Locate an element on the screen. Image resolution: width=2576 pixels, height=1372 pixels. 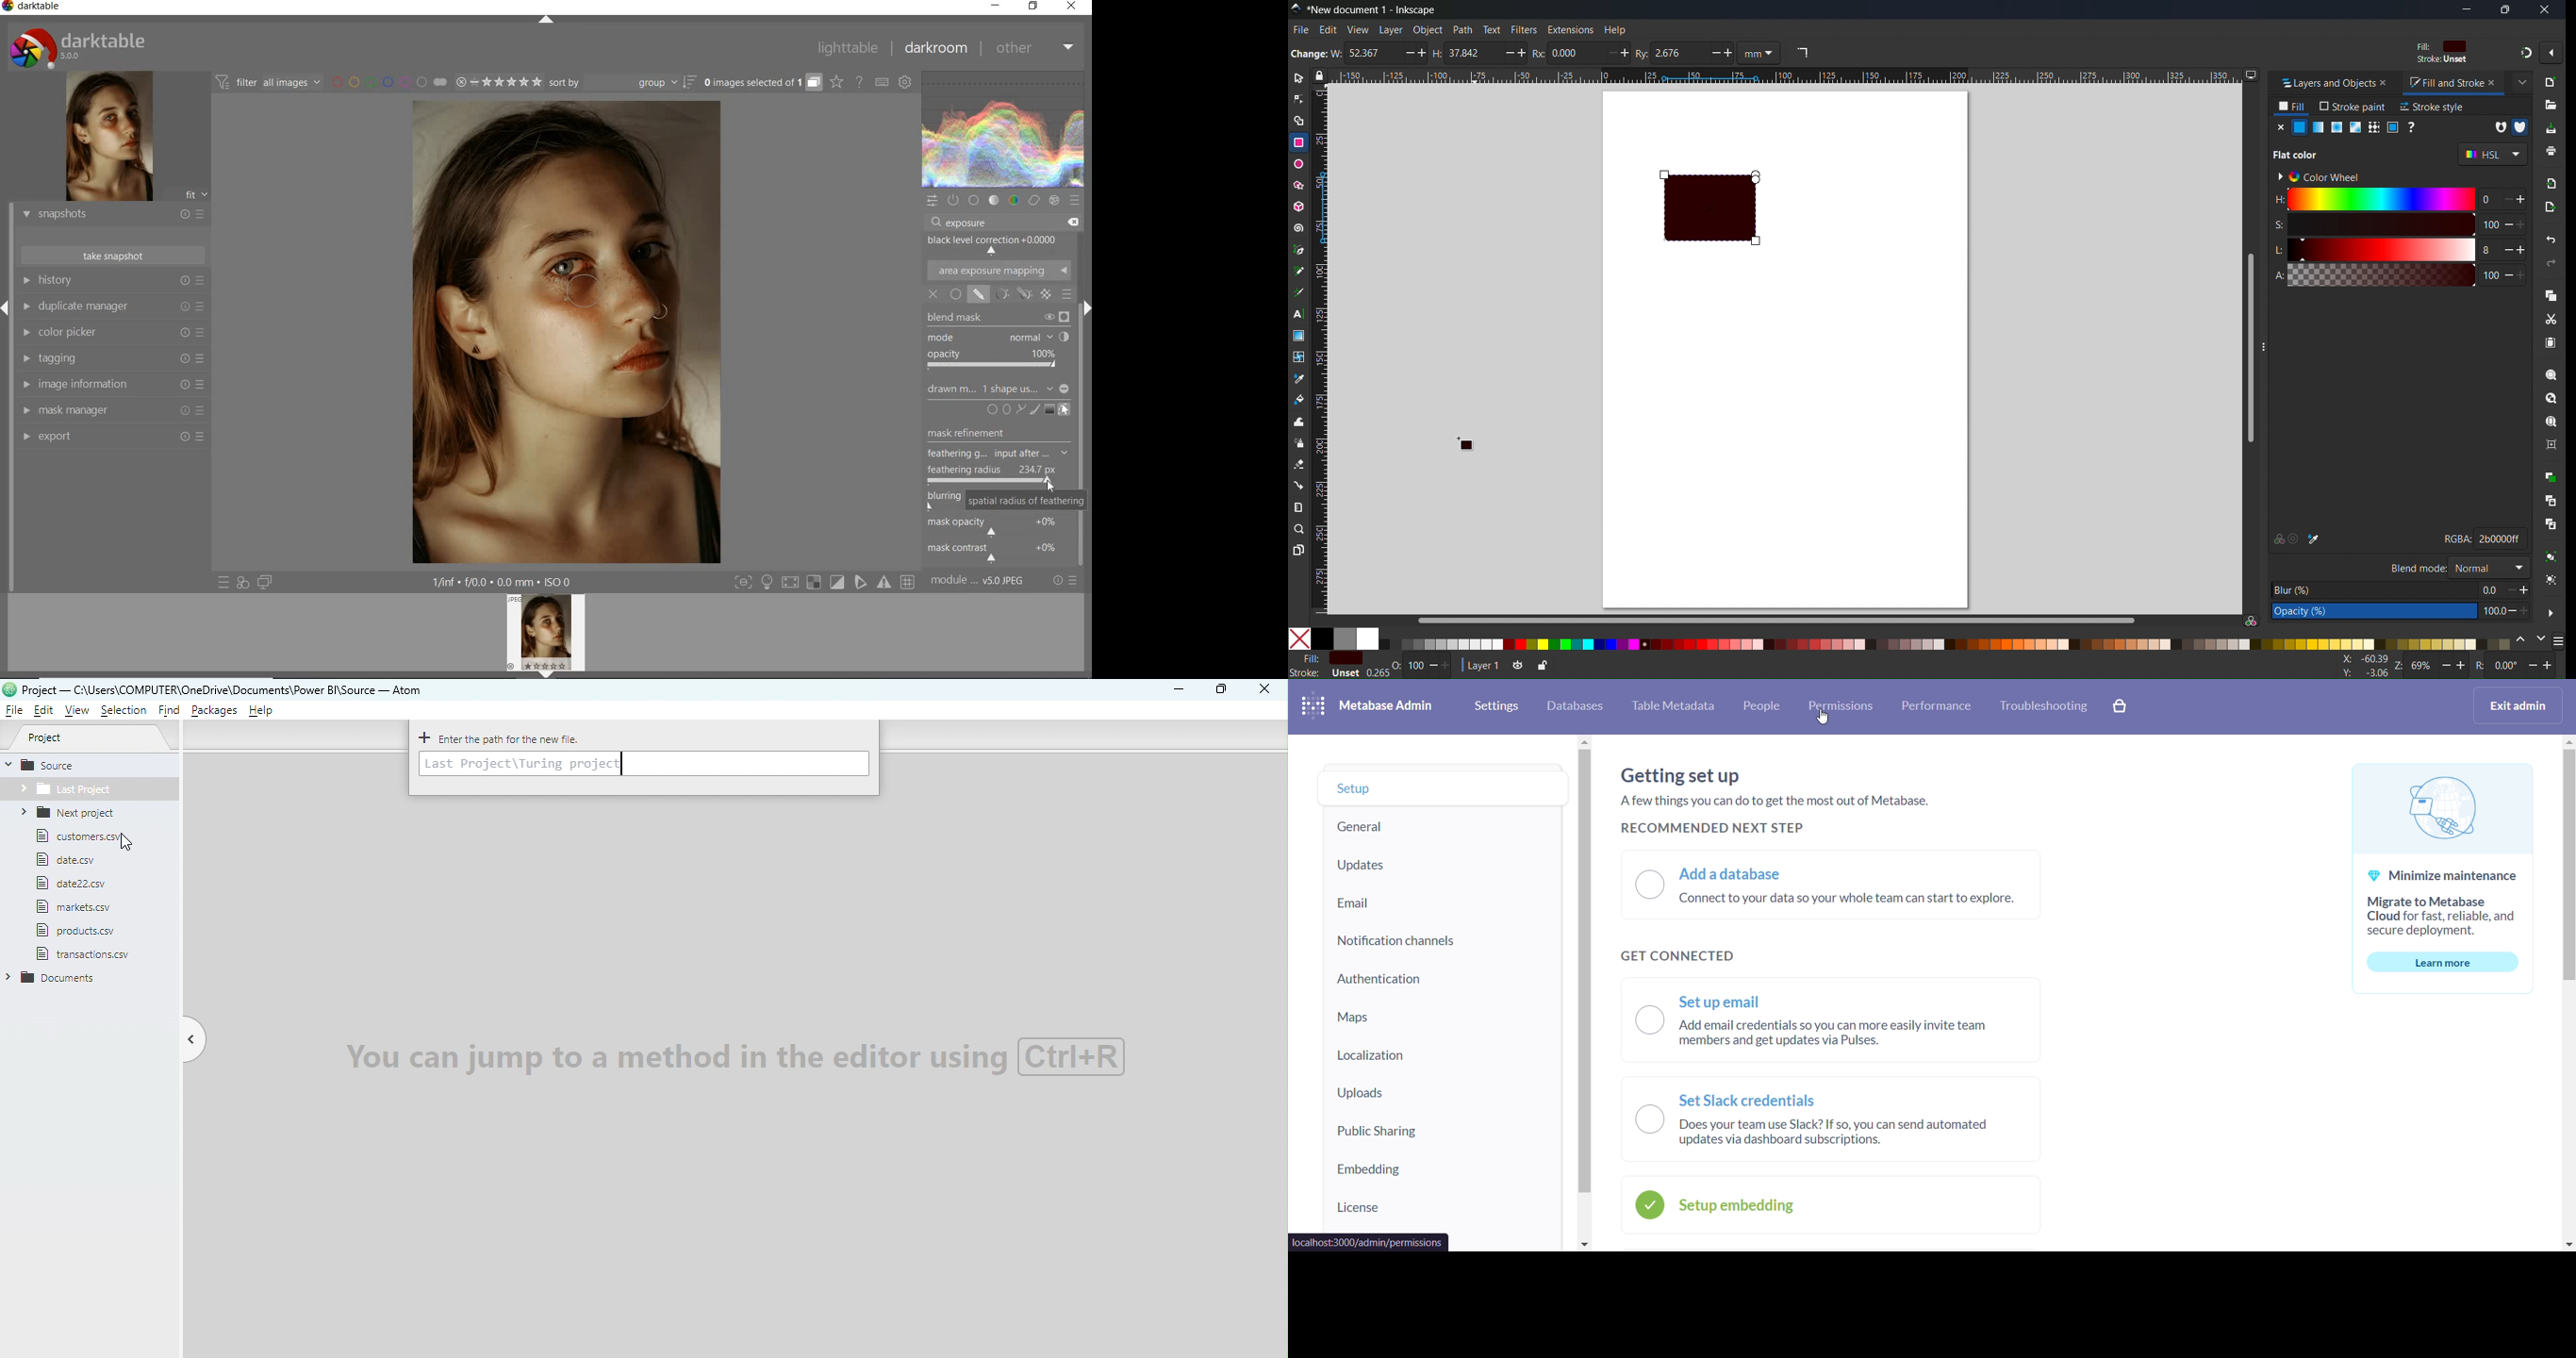
quick access for applying any of your styles is located at coordinates (242, 583).